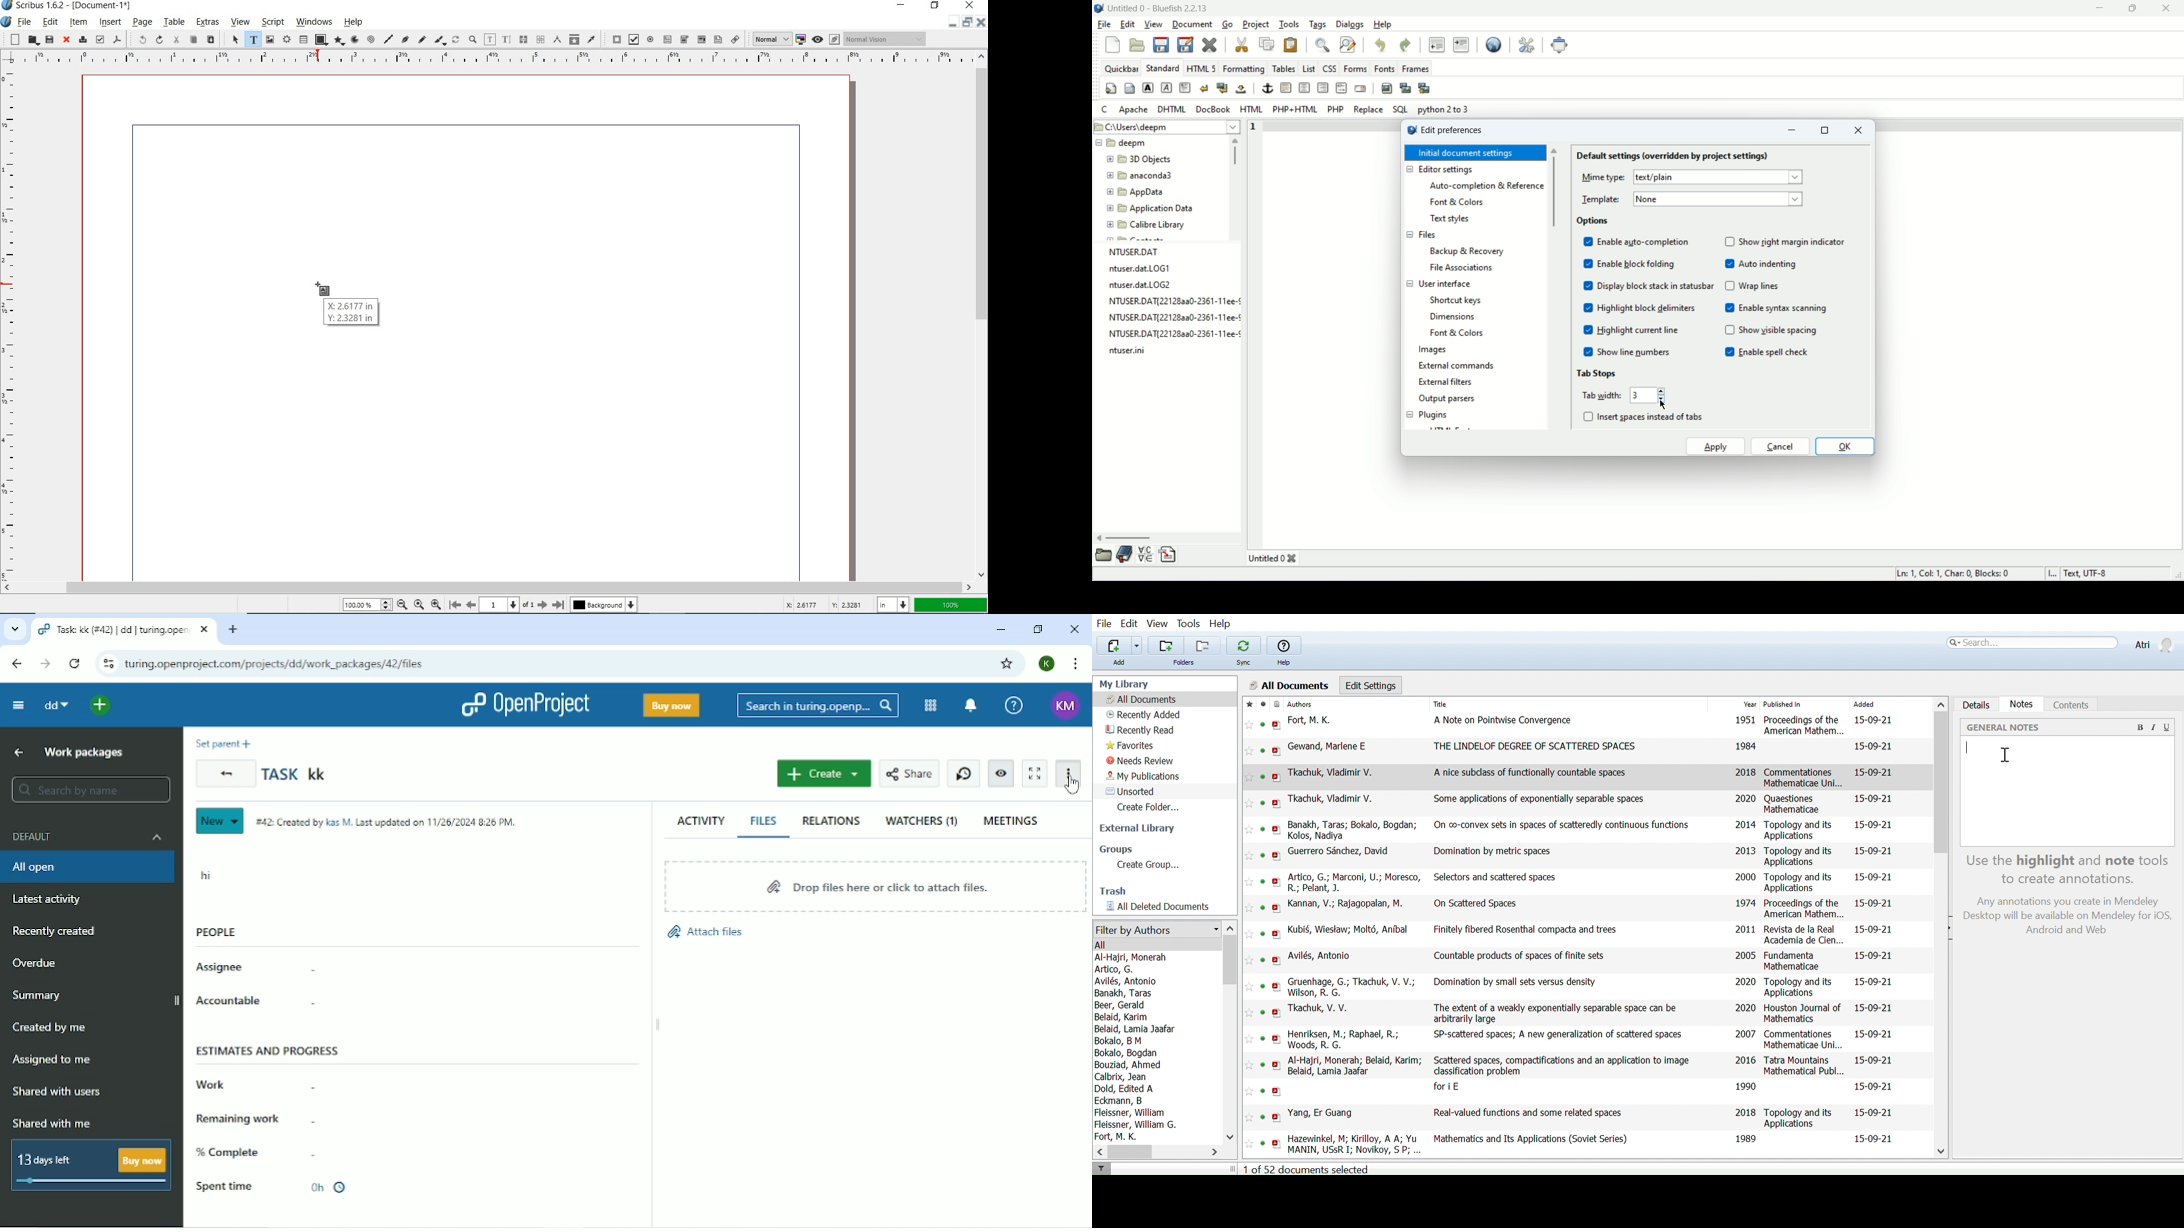  Describe the element at coordinates (1276, 961) in the screenshot. I see `open PDF` at that location.